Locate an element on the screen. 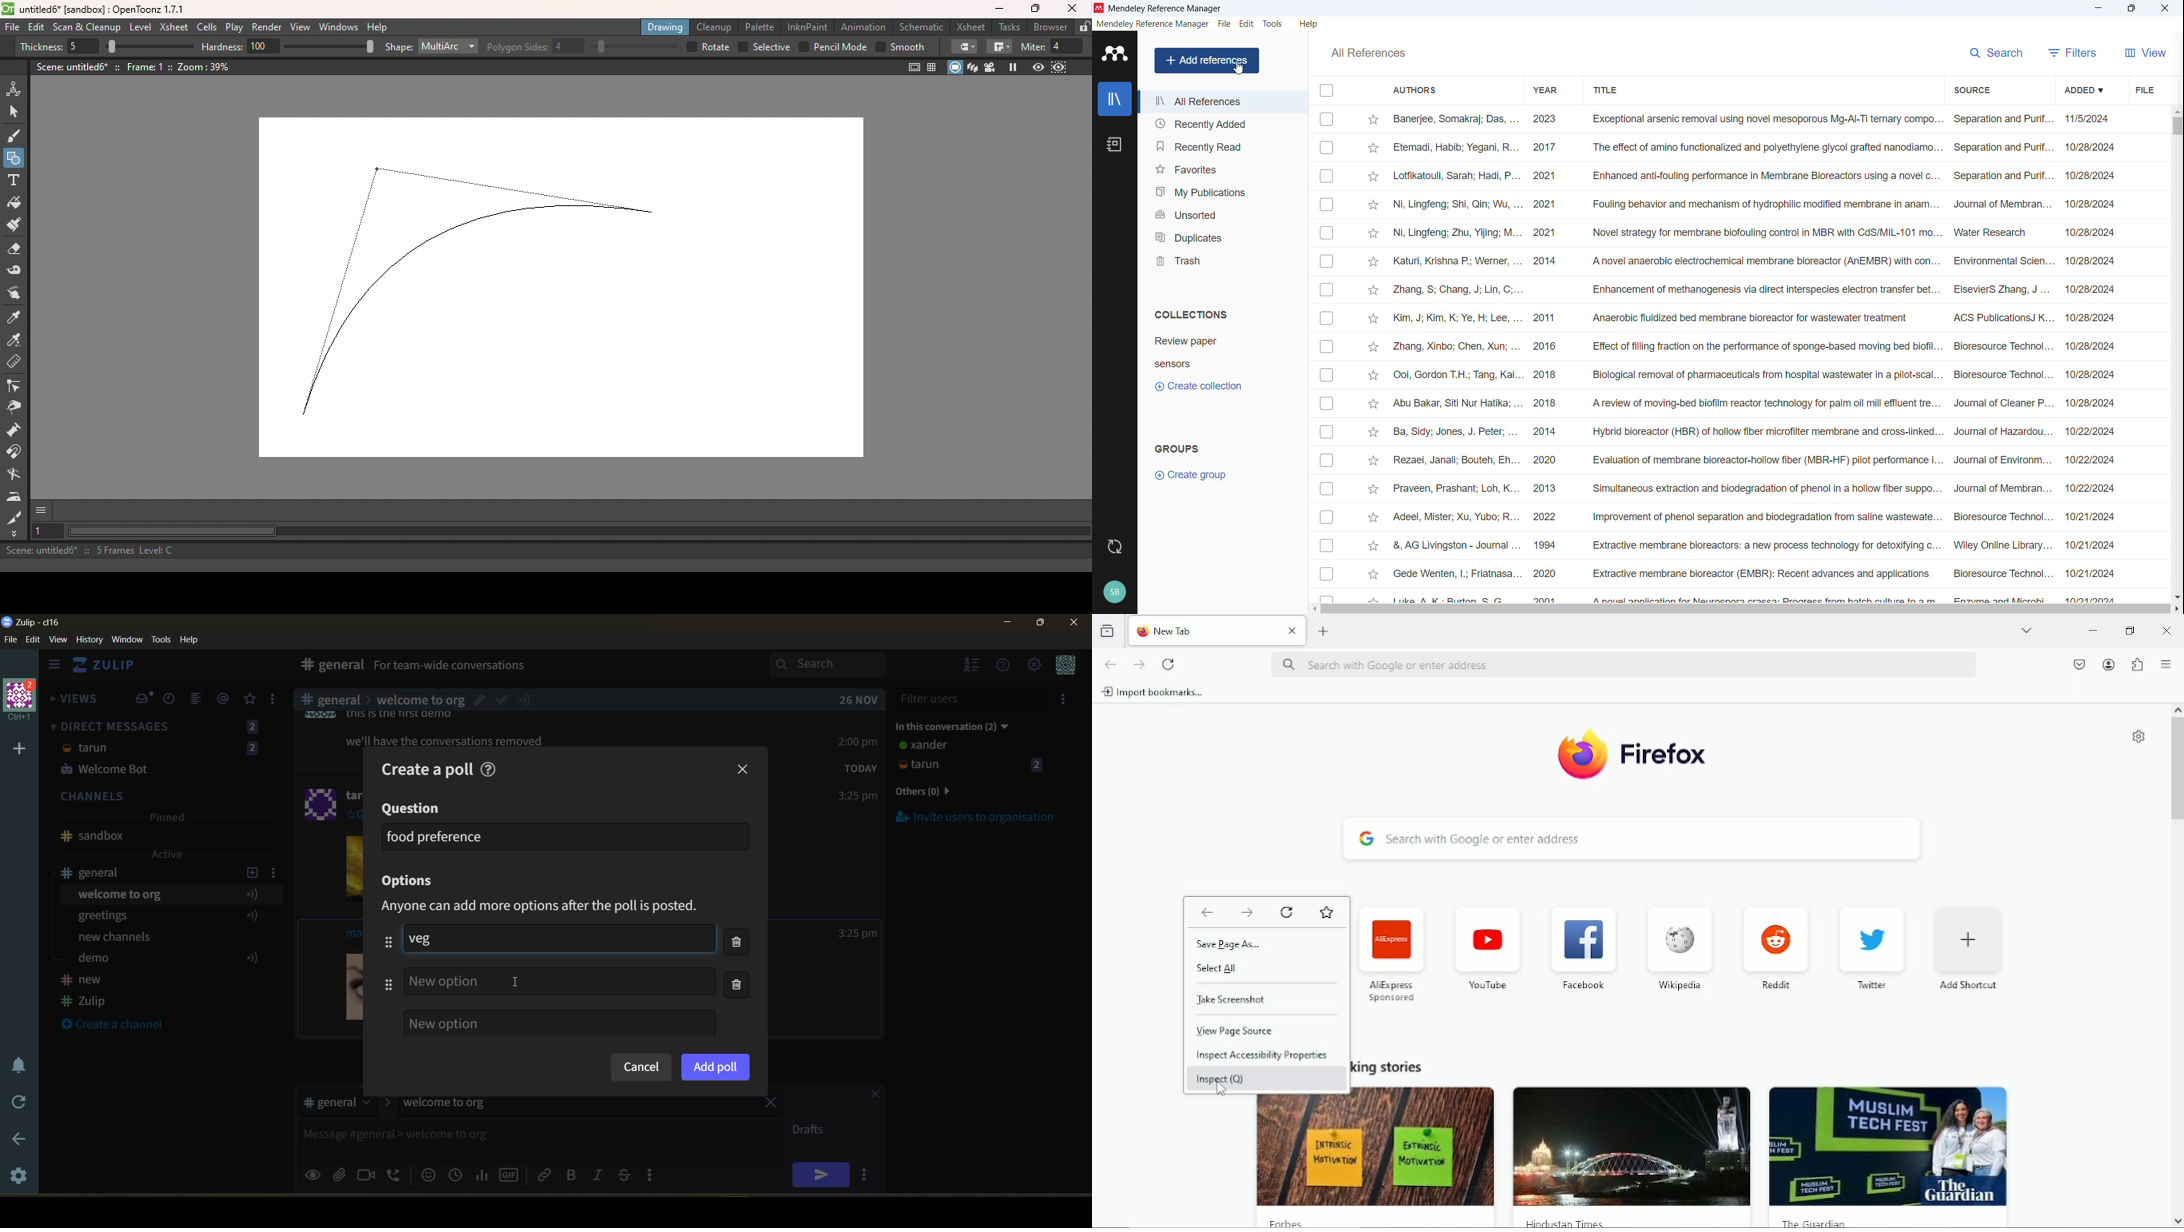 The height and width of the screenshot is (1232, 2184). file  is located at coordinates (1224, 24).